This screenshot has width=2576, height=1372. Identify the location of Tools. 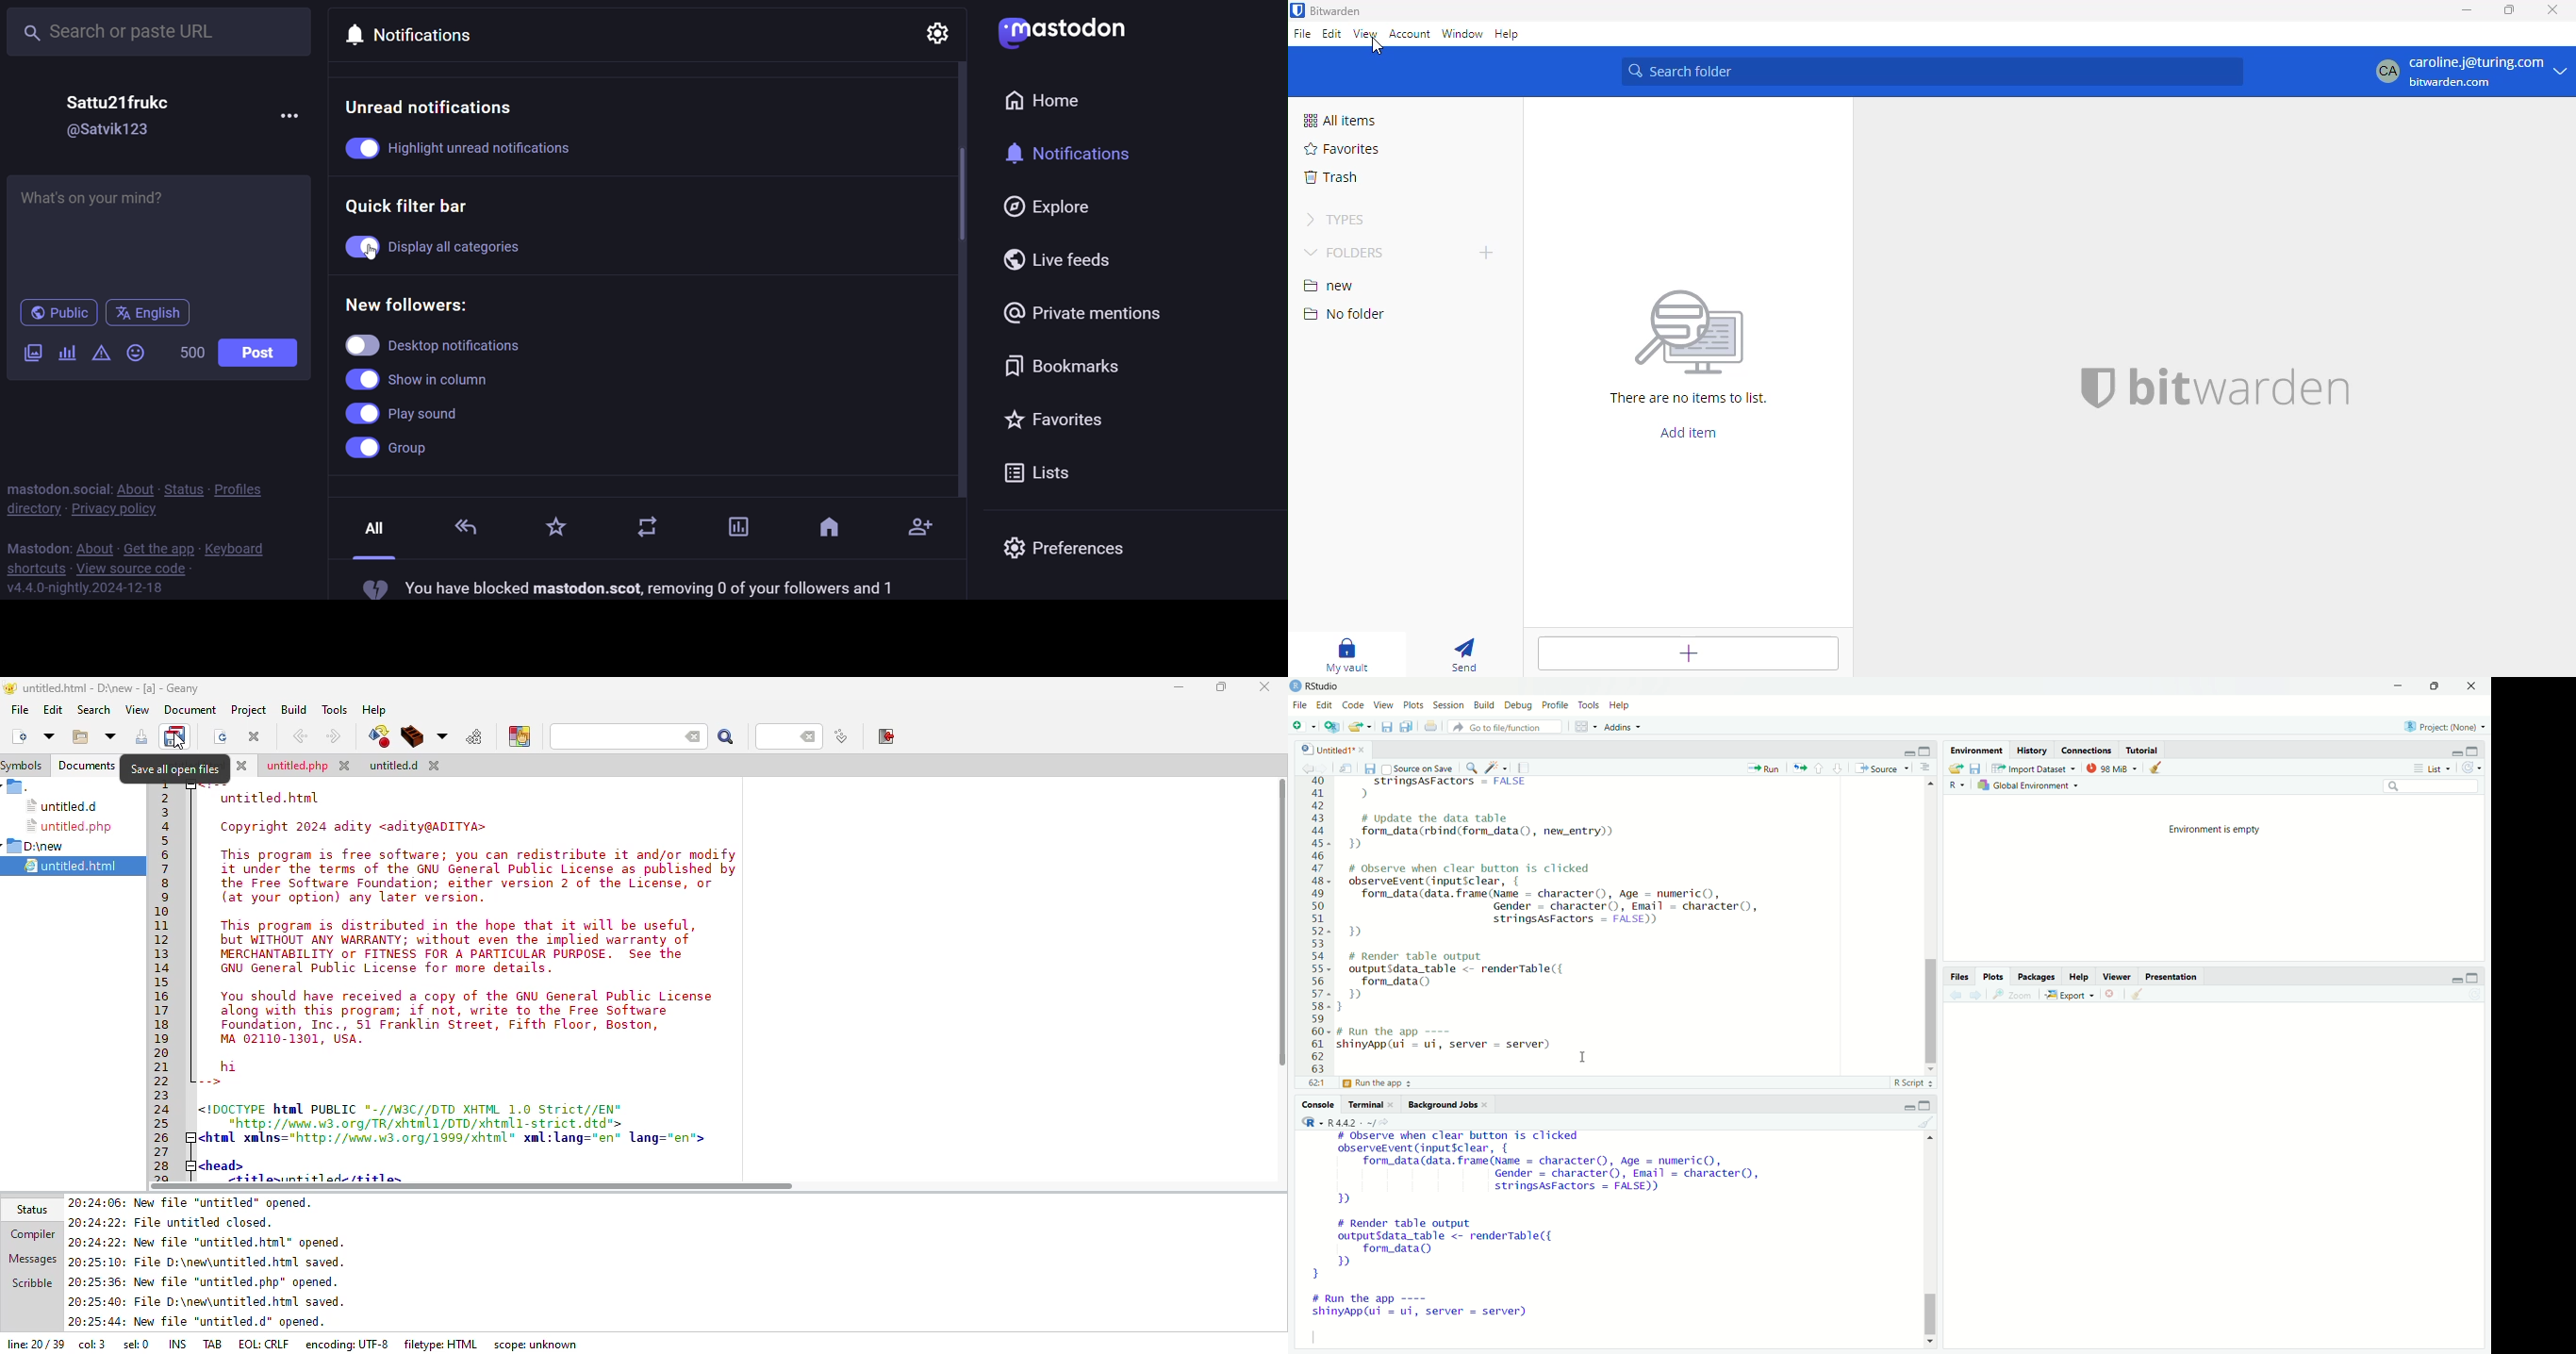
(1589, 705).